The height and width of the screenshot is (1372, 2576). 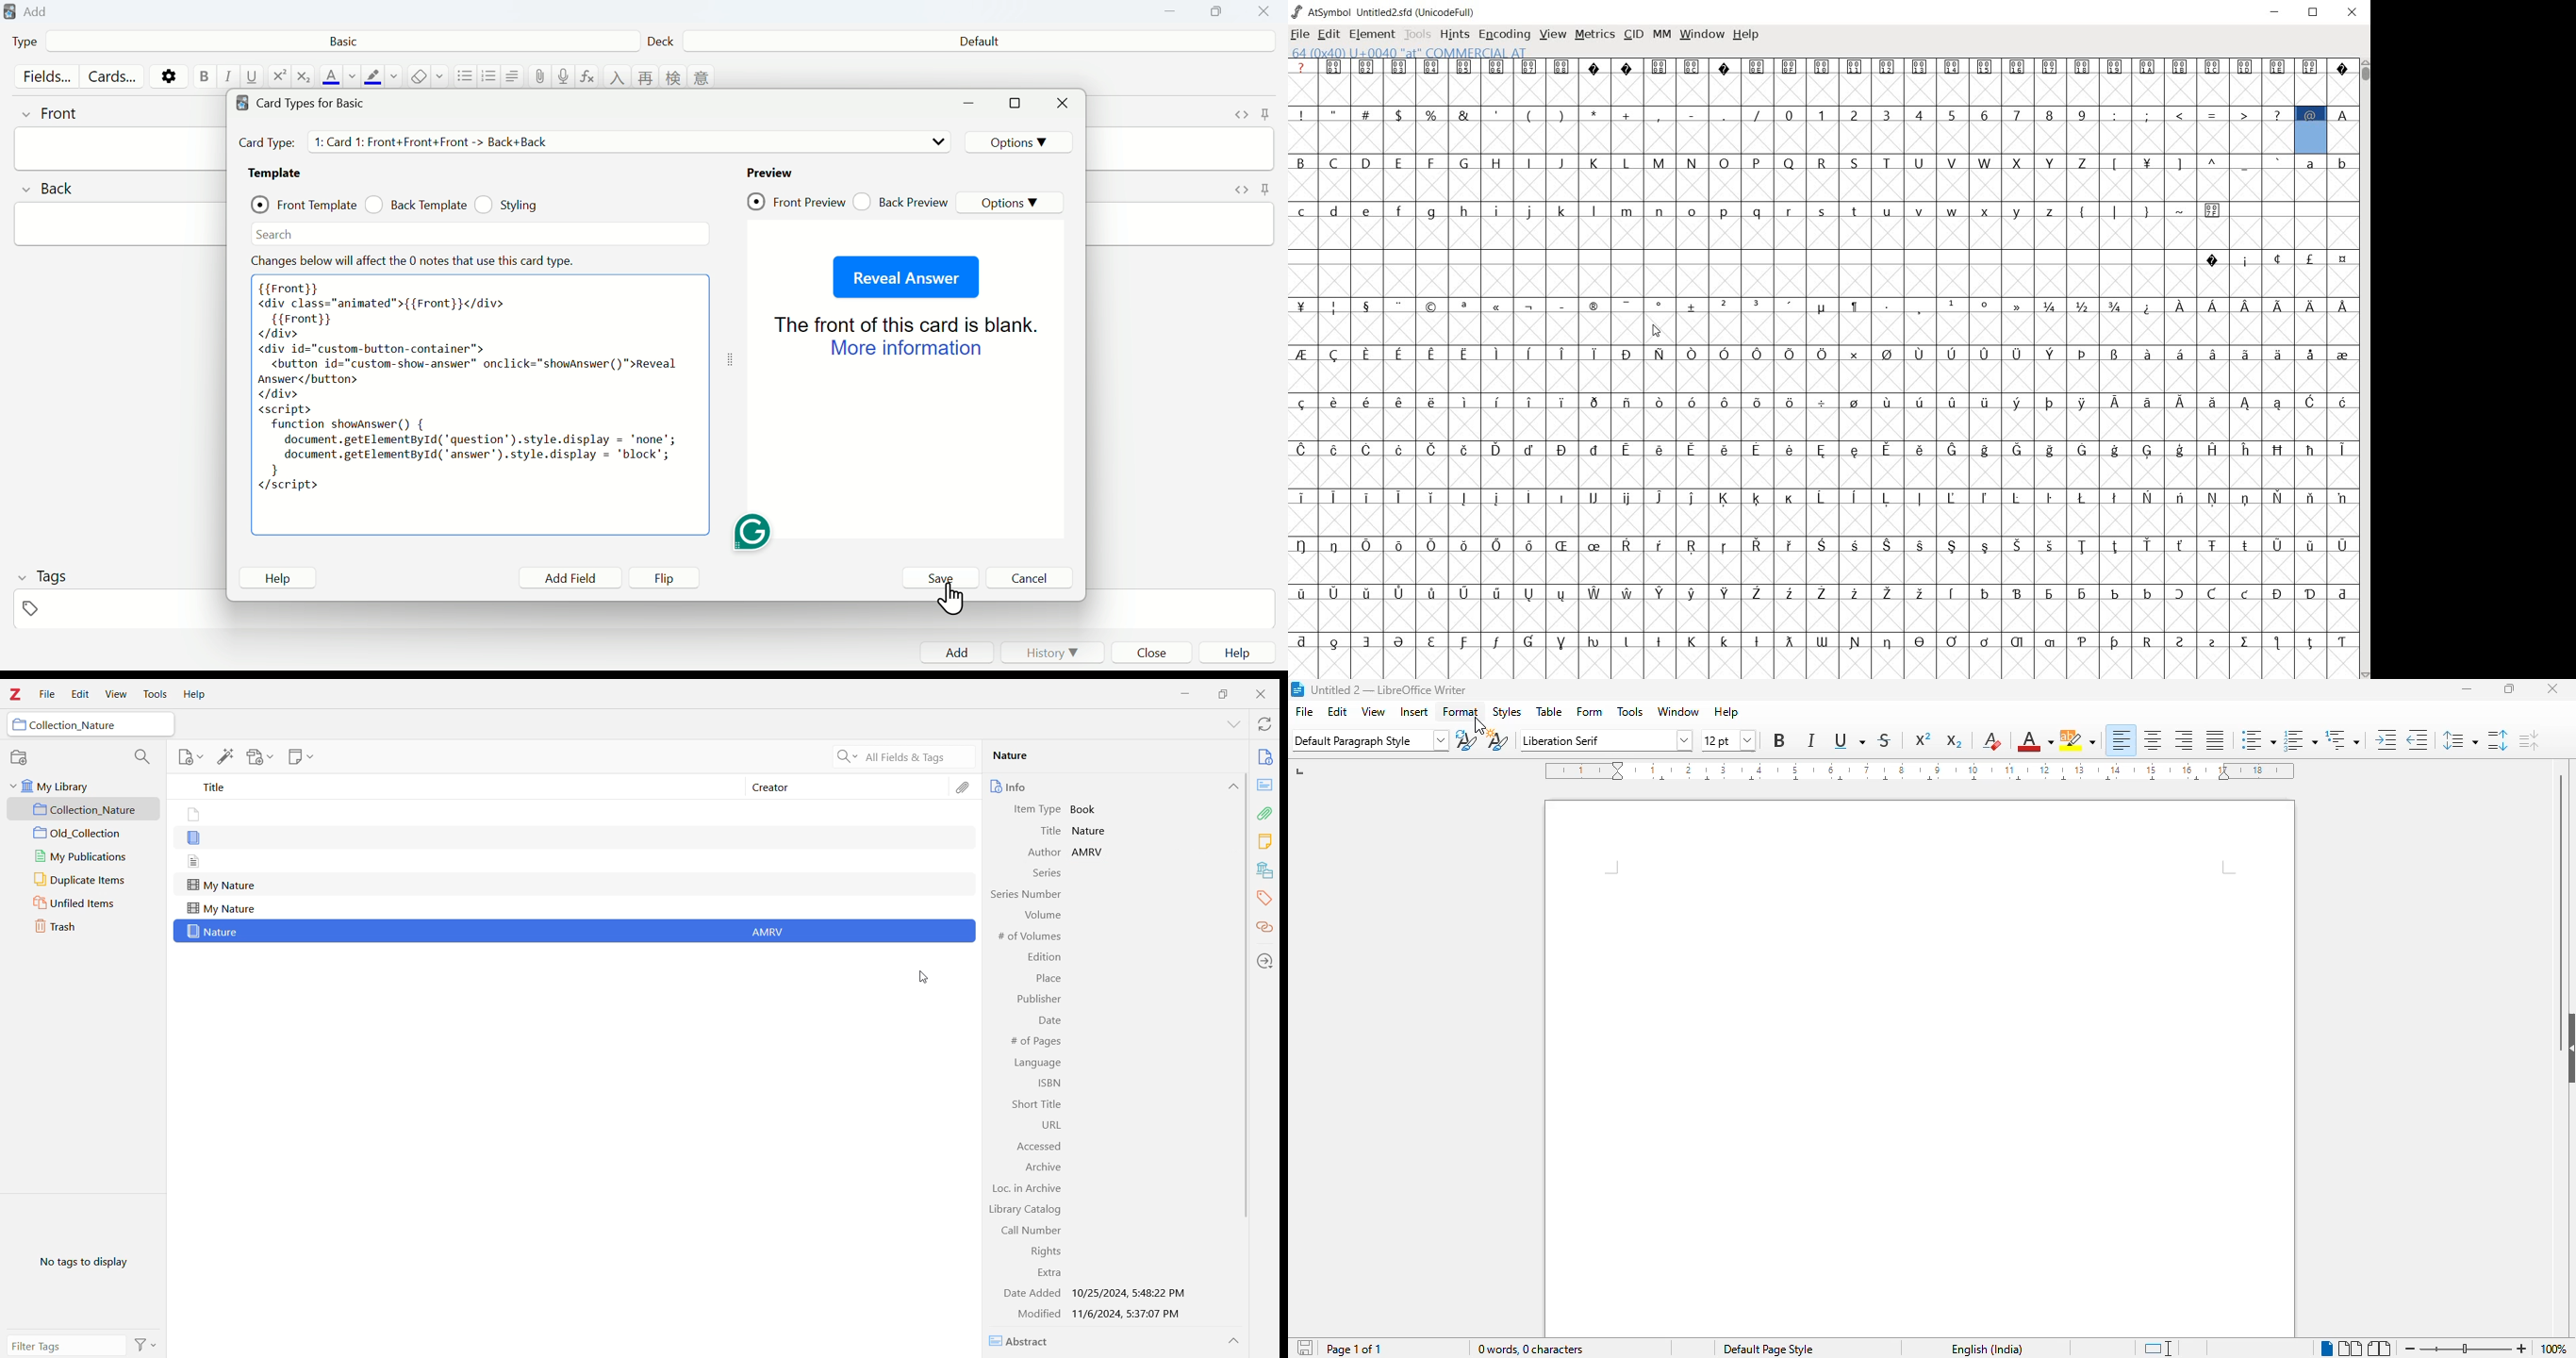 I want to click on Copy, so click(x=1220, y=13).